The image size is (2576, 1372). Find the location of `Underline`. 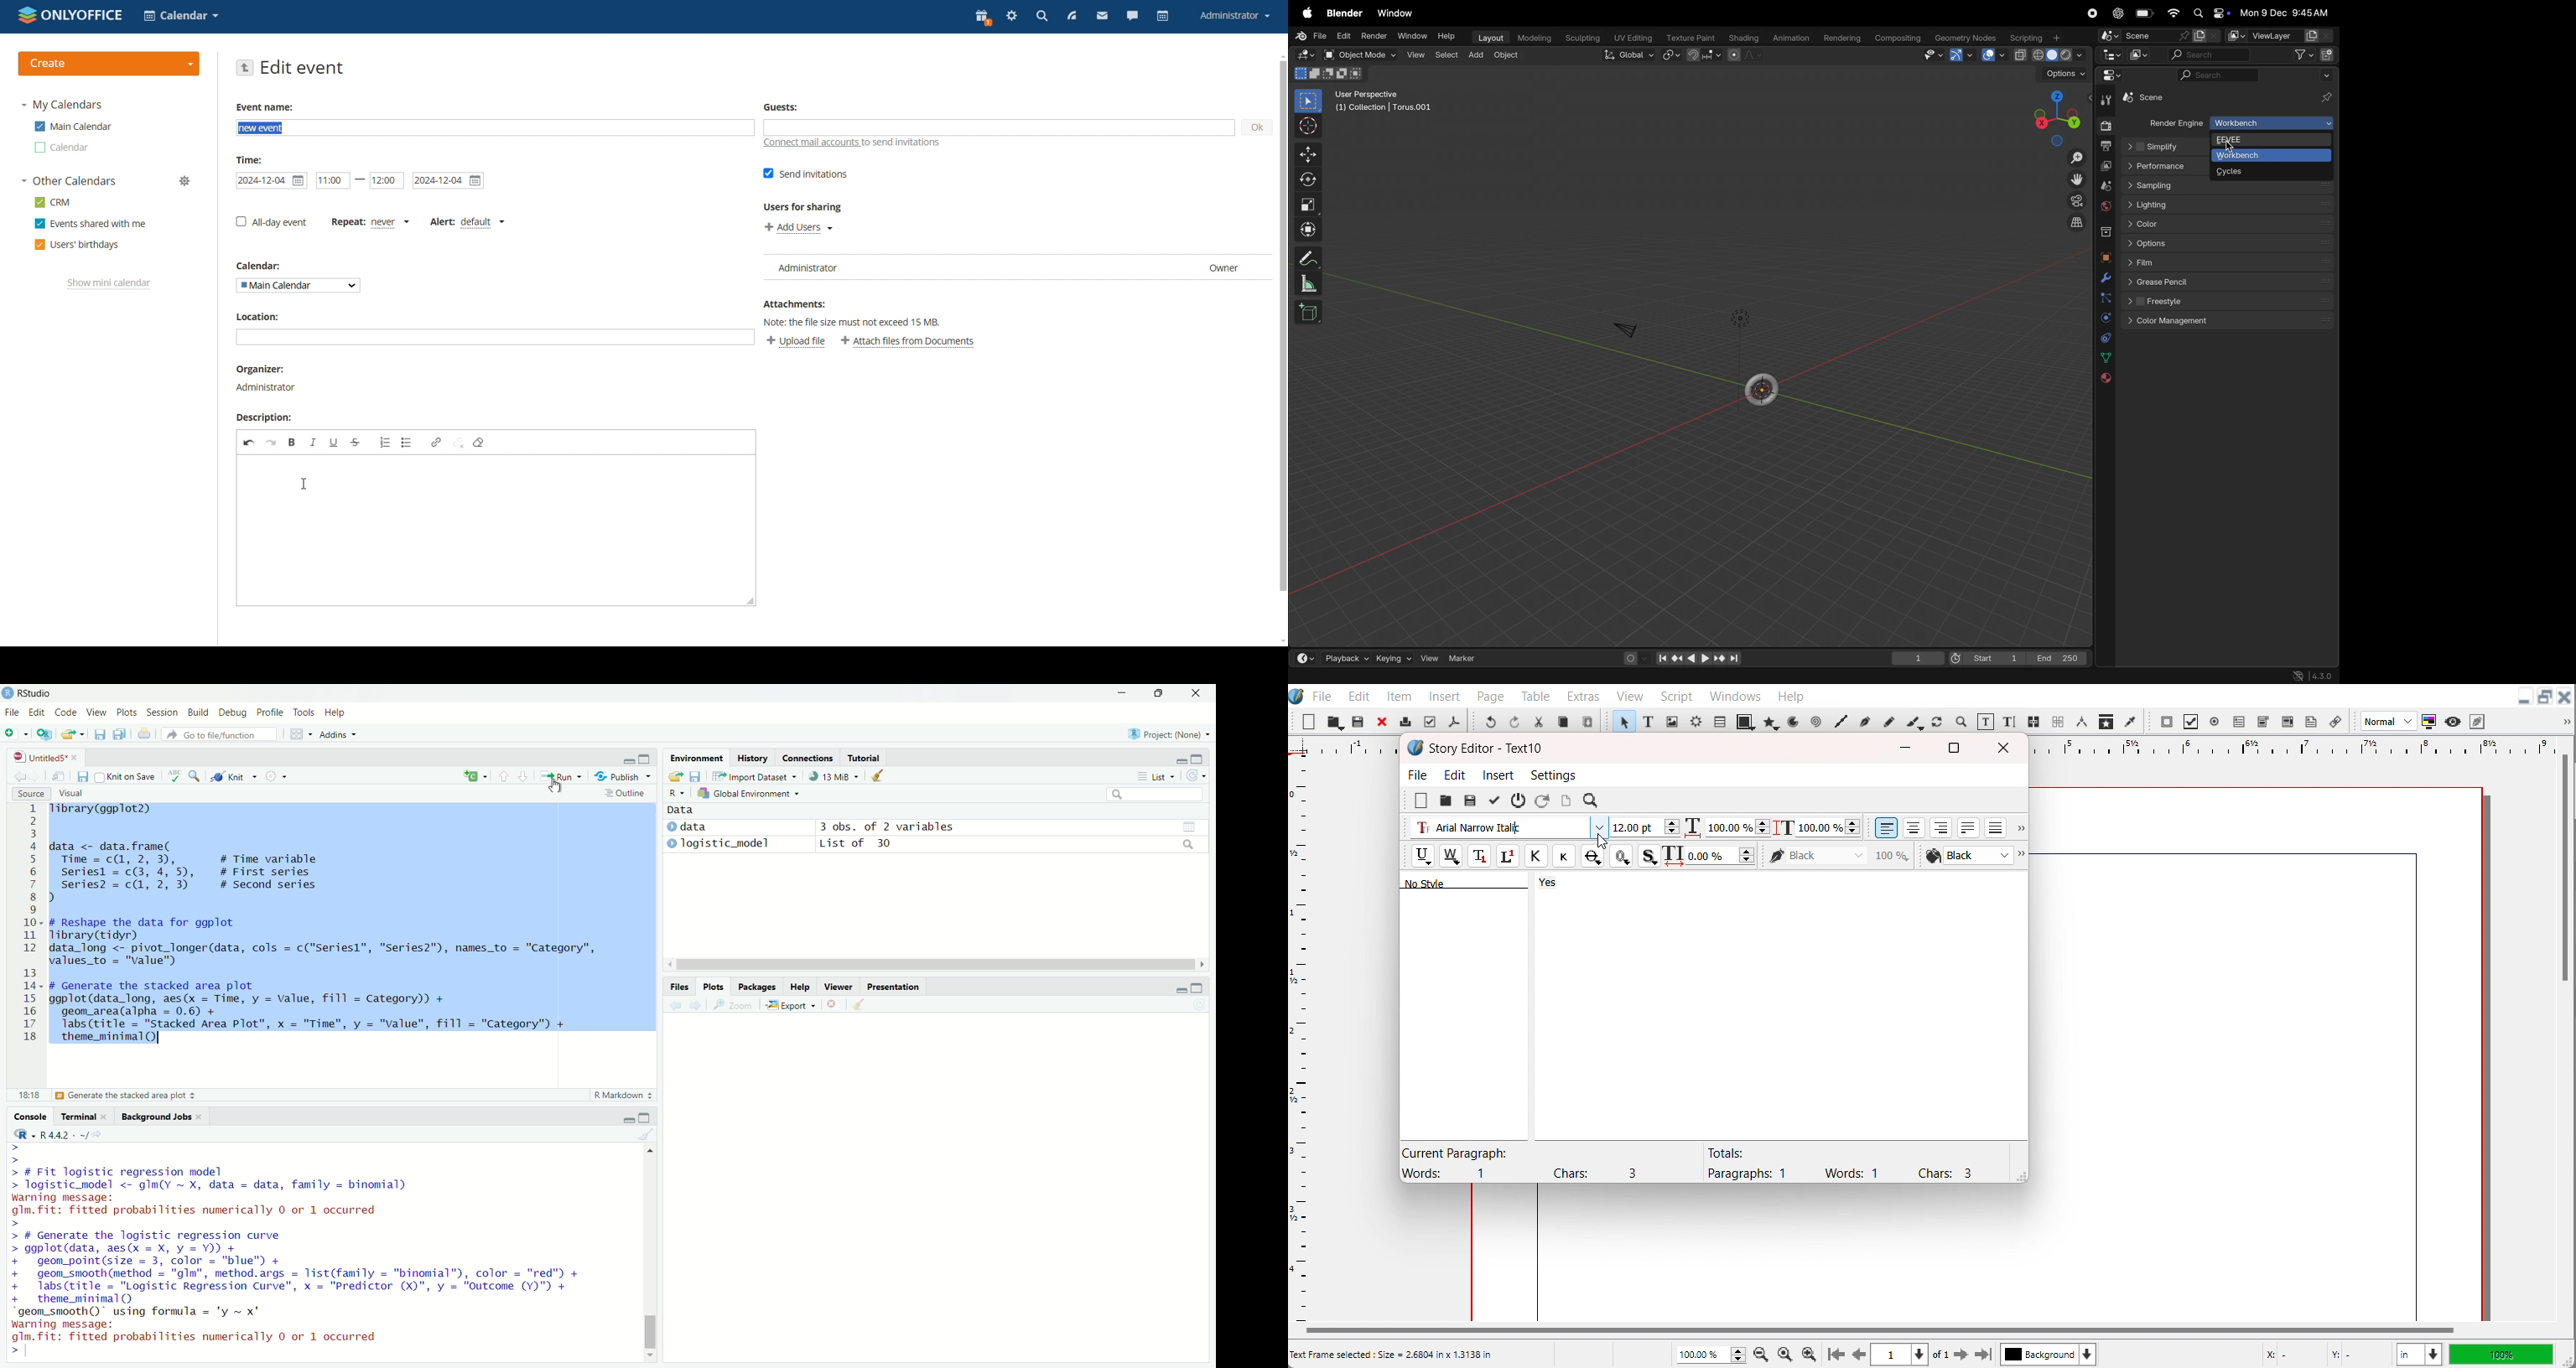

Underline is located at coordinates (1422, 856).